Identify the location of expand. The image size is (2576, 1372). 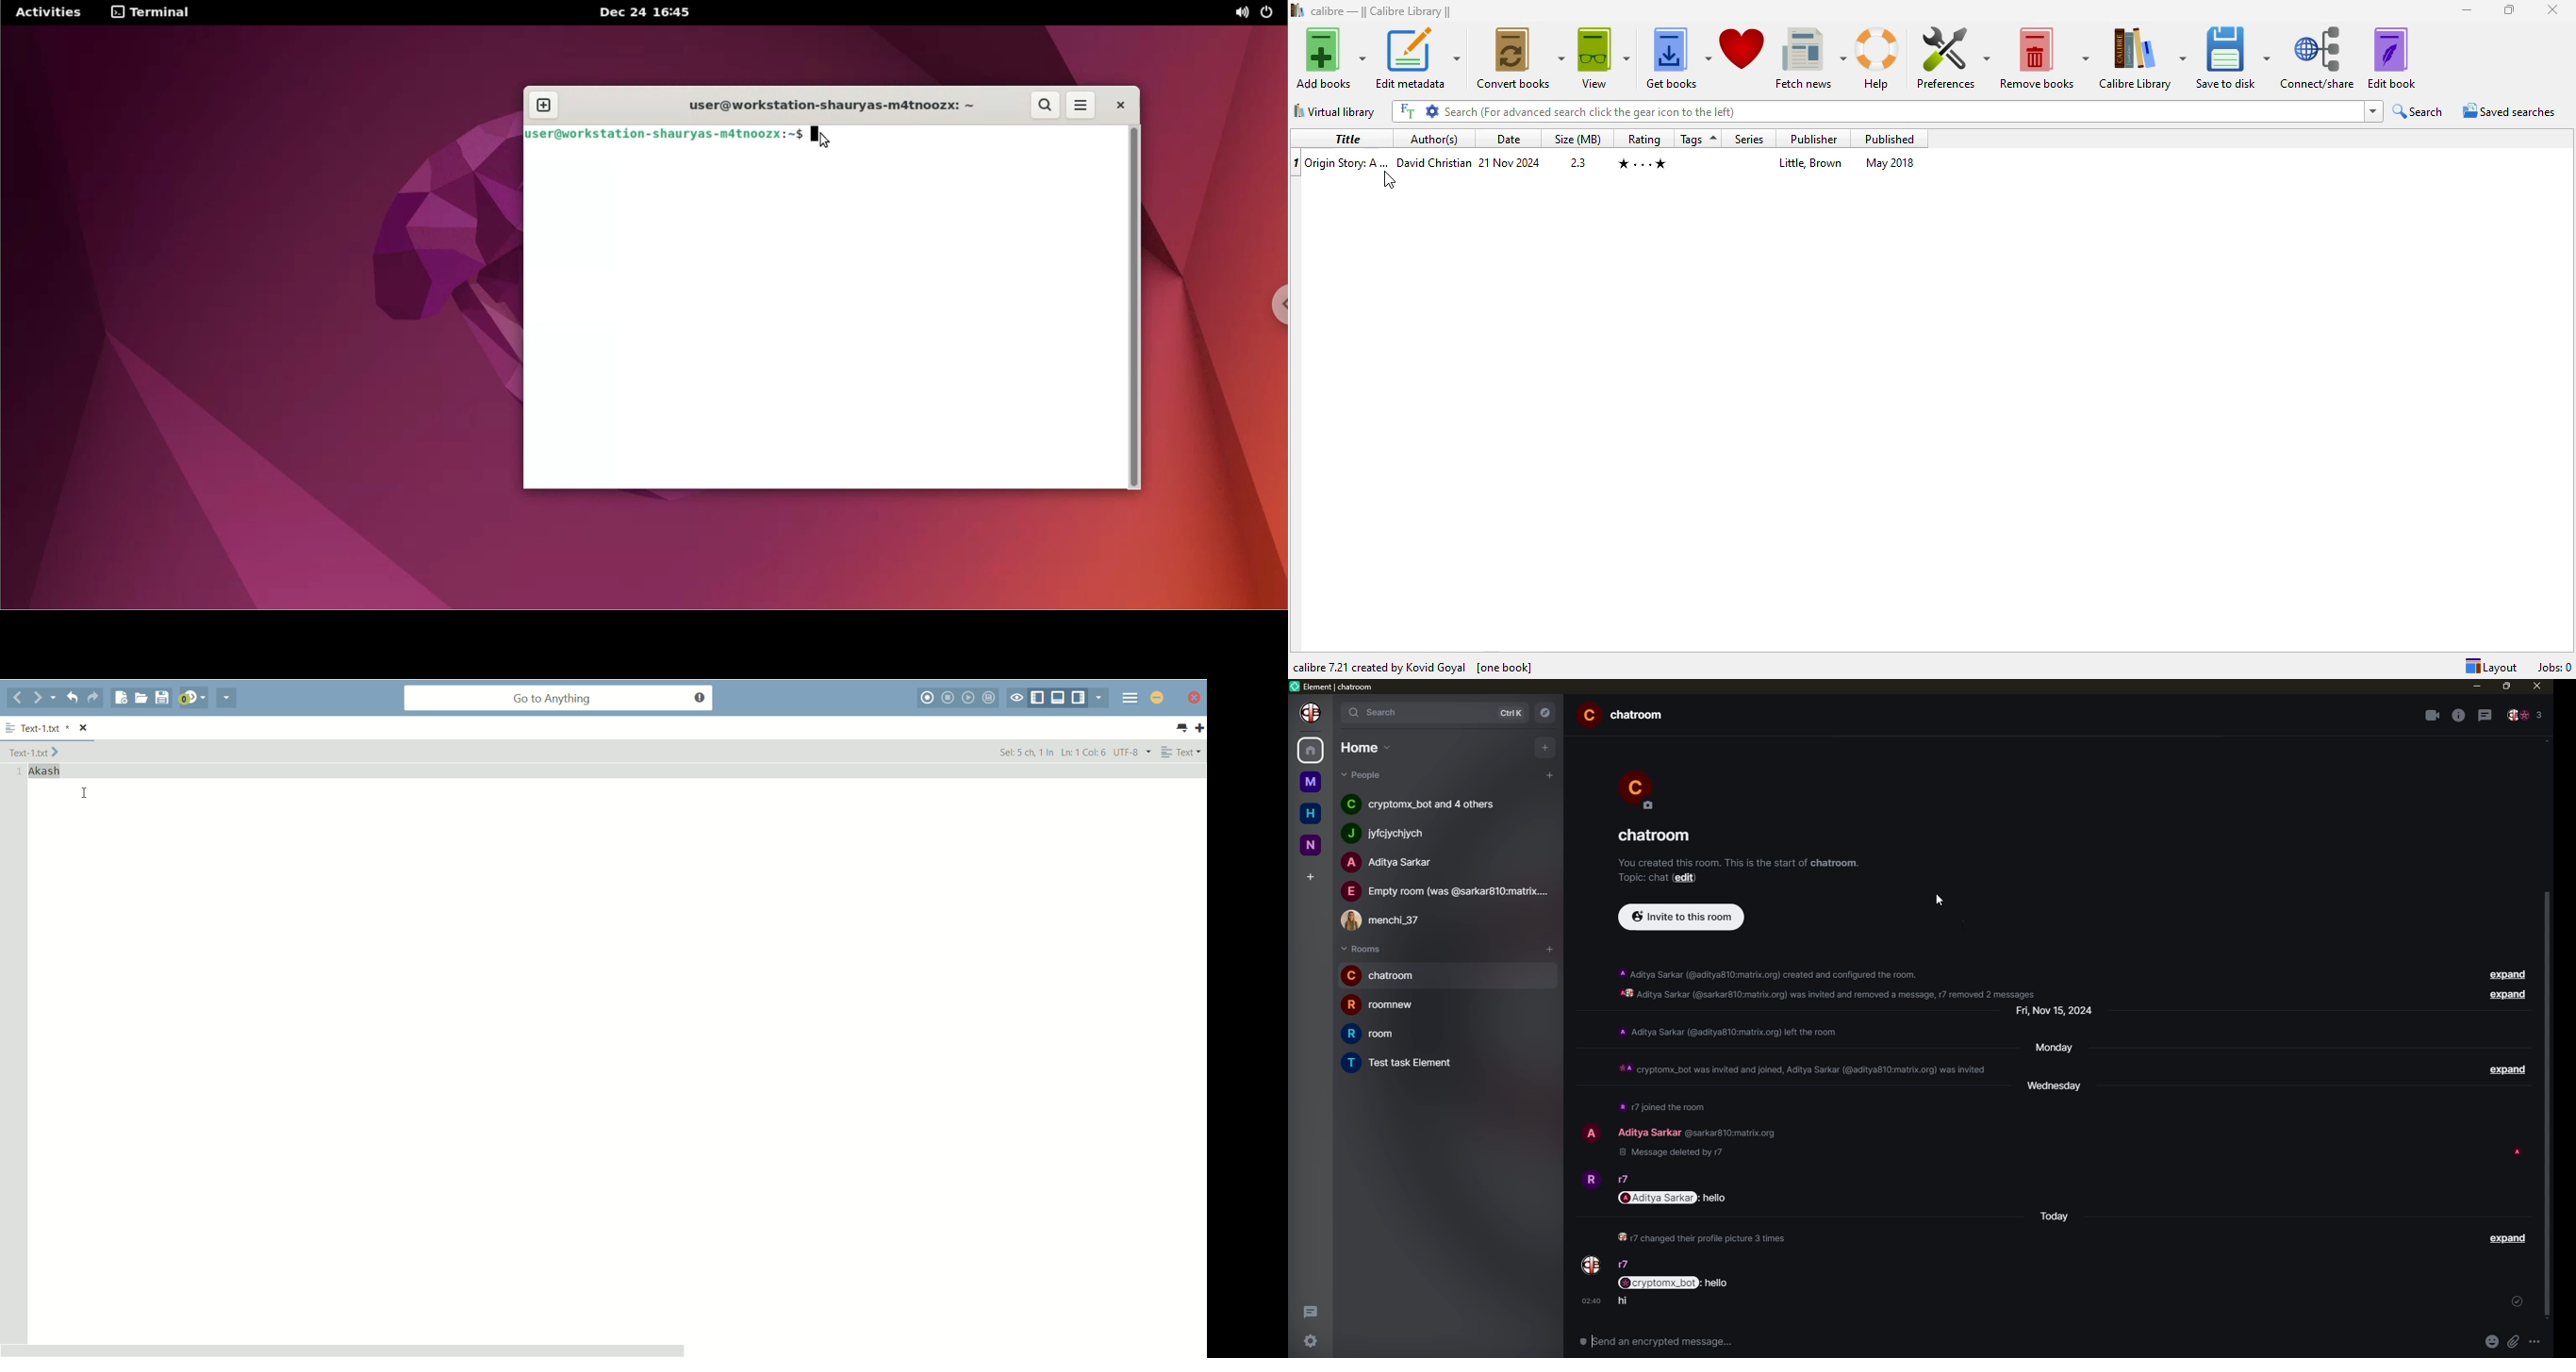
(2510, 995).